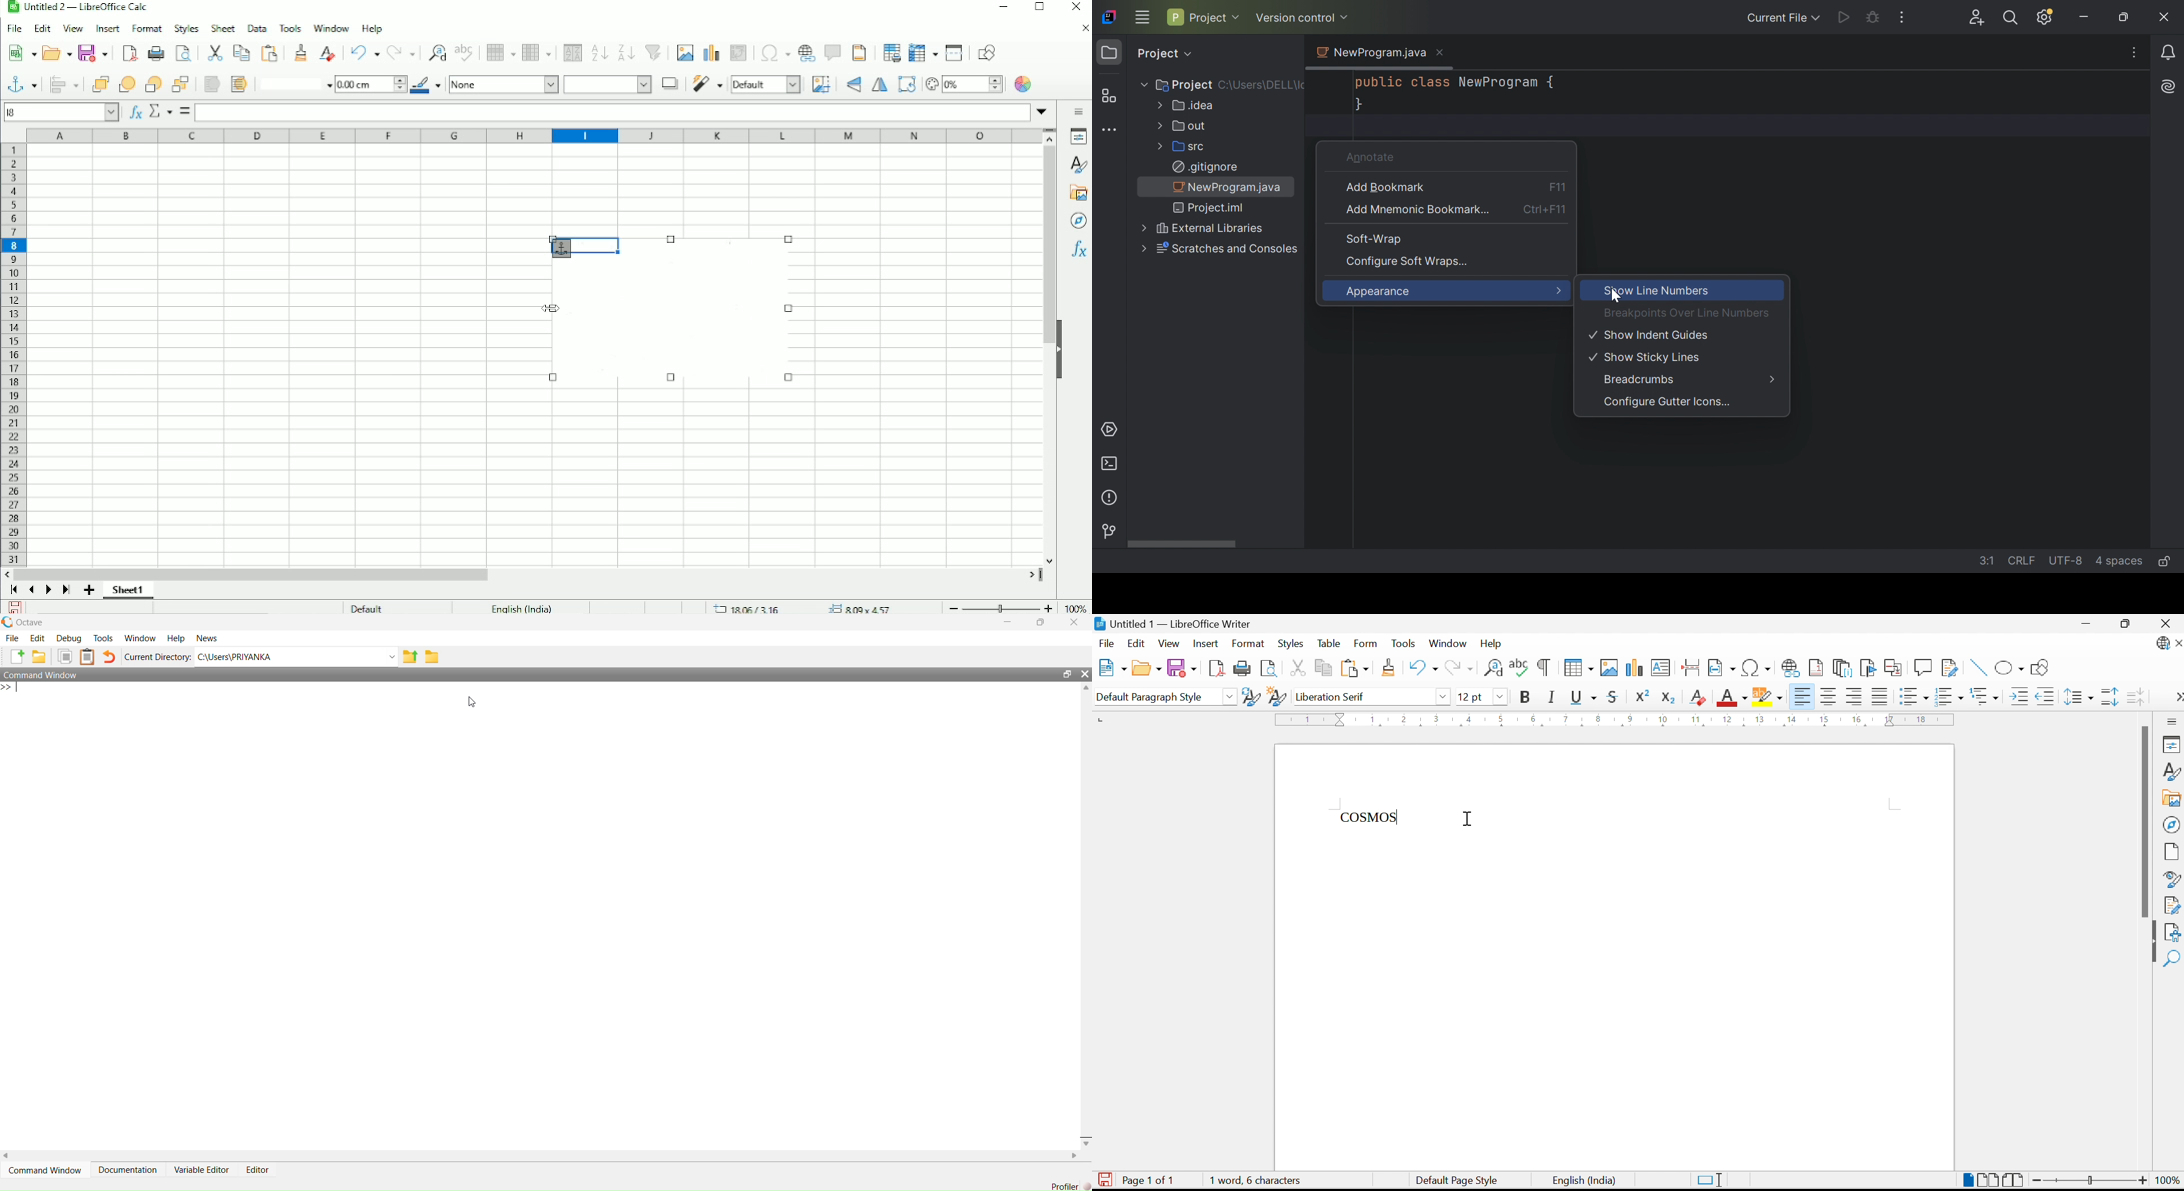 This screenshot has width=2184, height=1204. Describe the element at coordinates (1231, 187) in the screenshot. I see `NewProgram.java` at that location.